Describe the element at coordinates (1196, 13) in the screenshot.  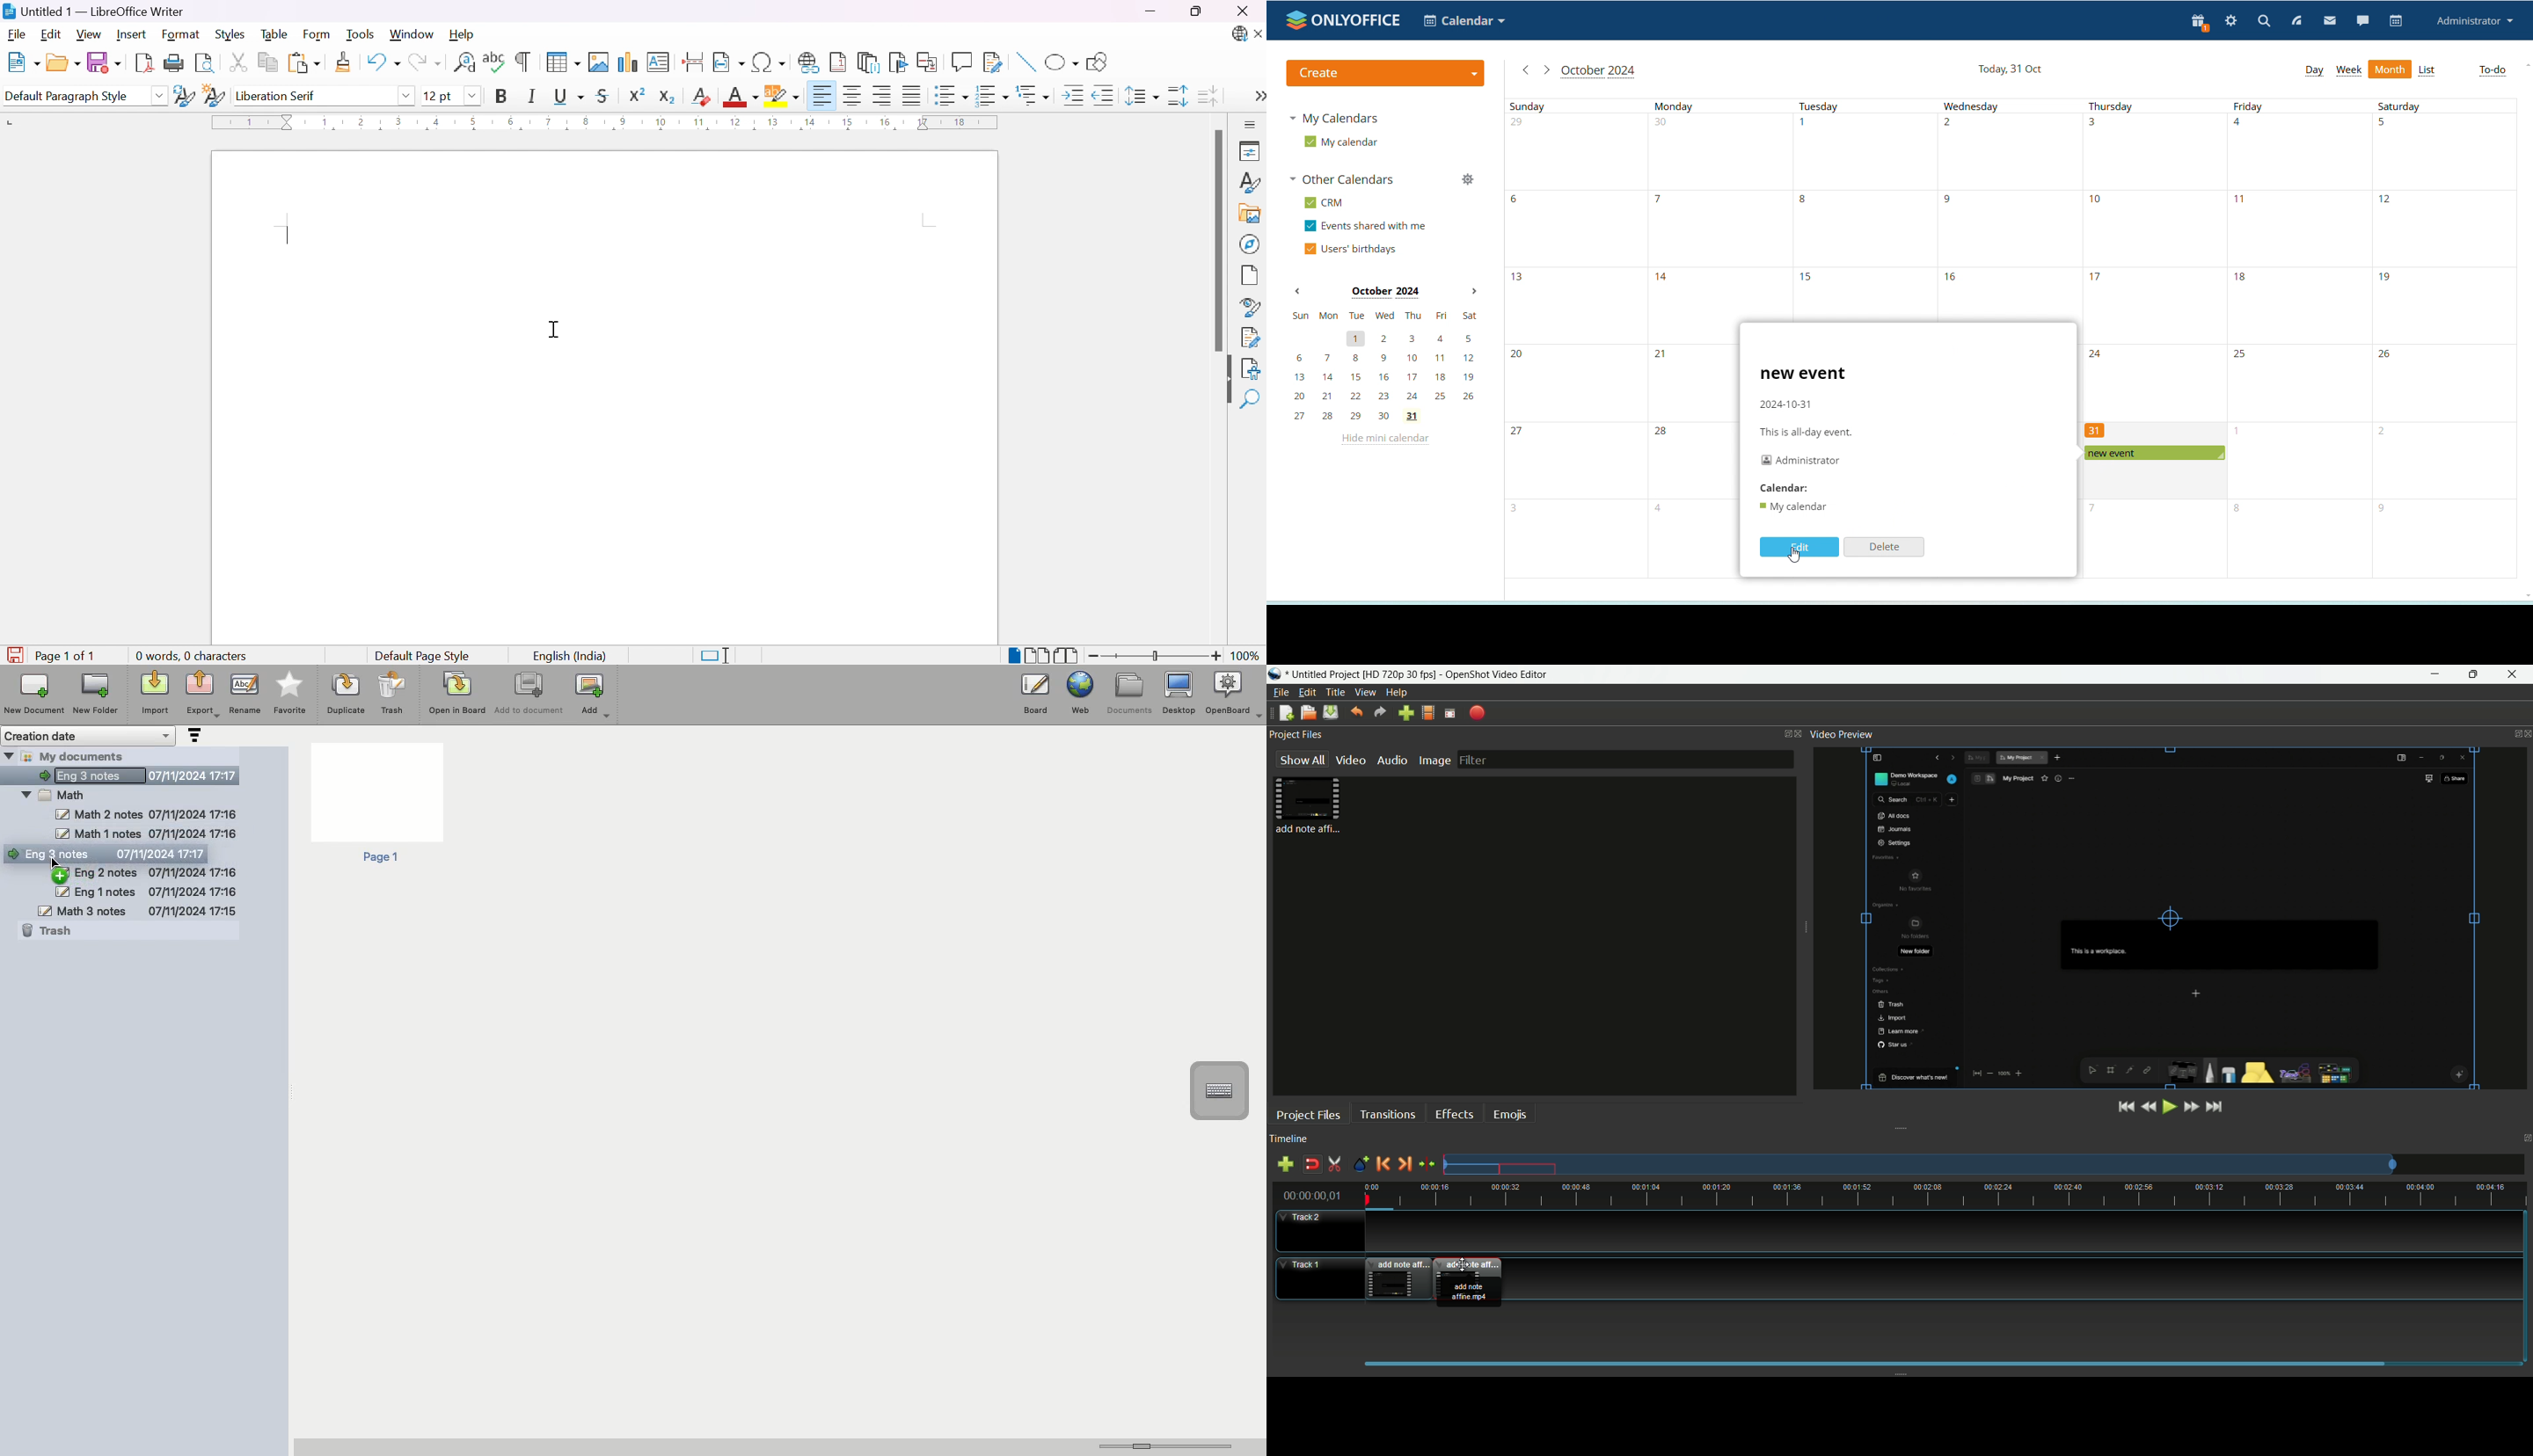
I see `Restore down` at that location.